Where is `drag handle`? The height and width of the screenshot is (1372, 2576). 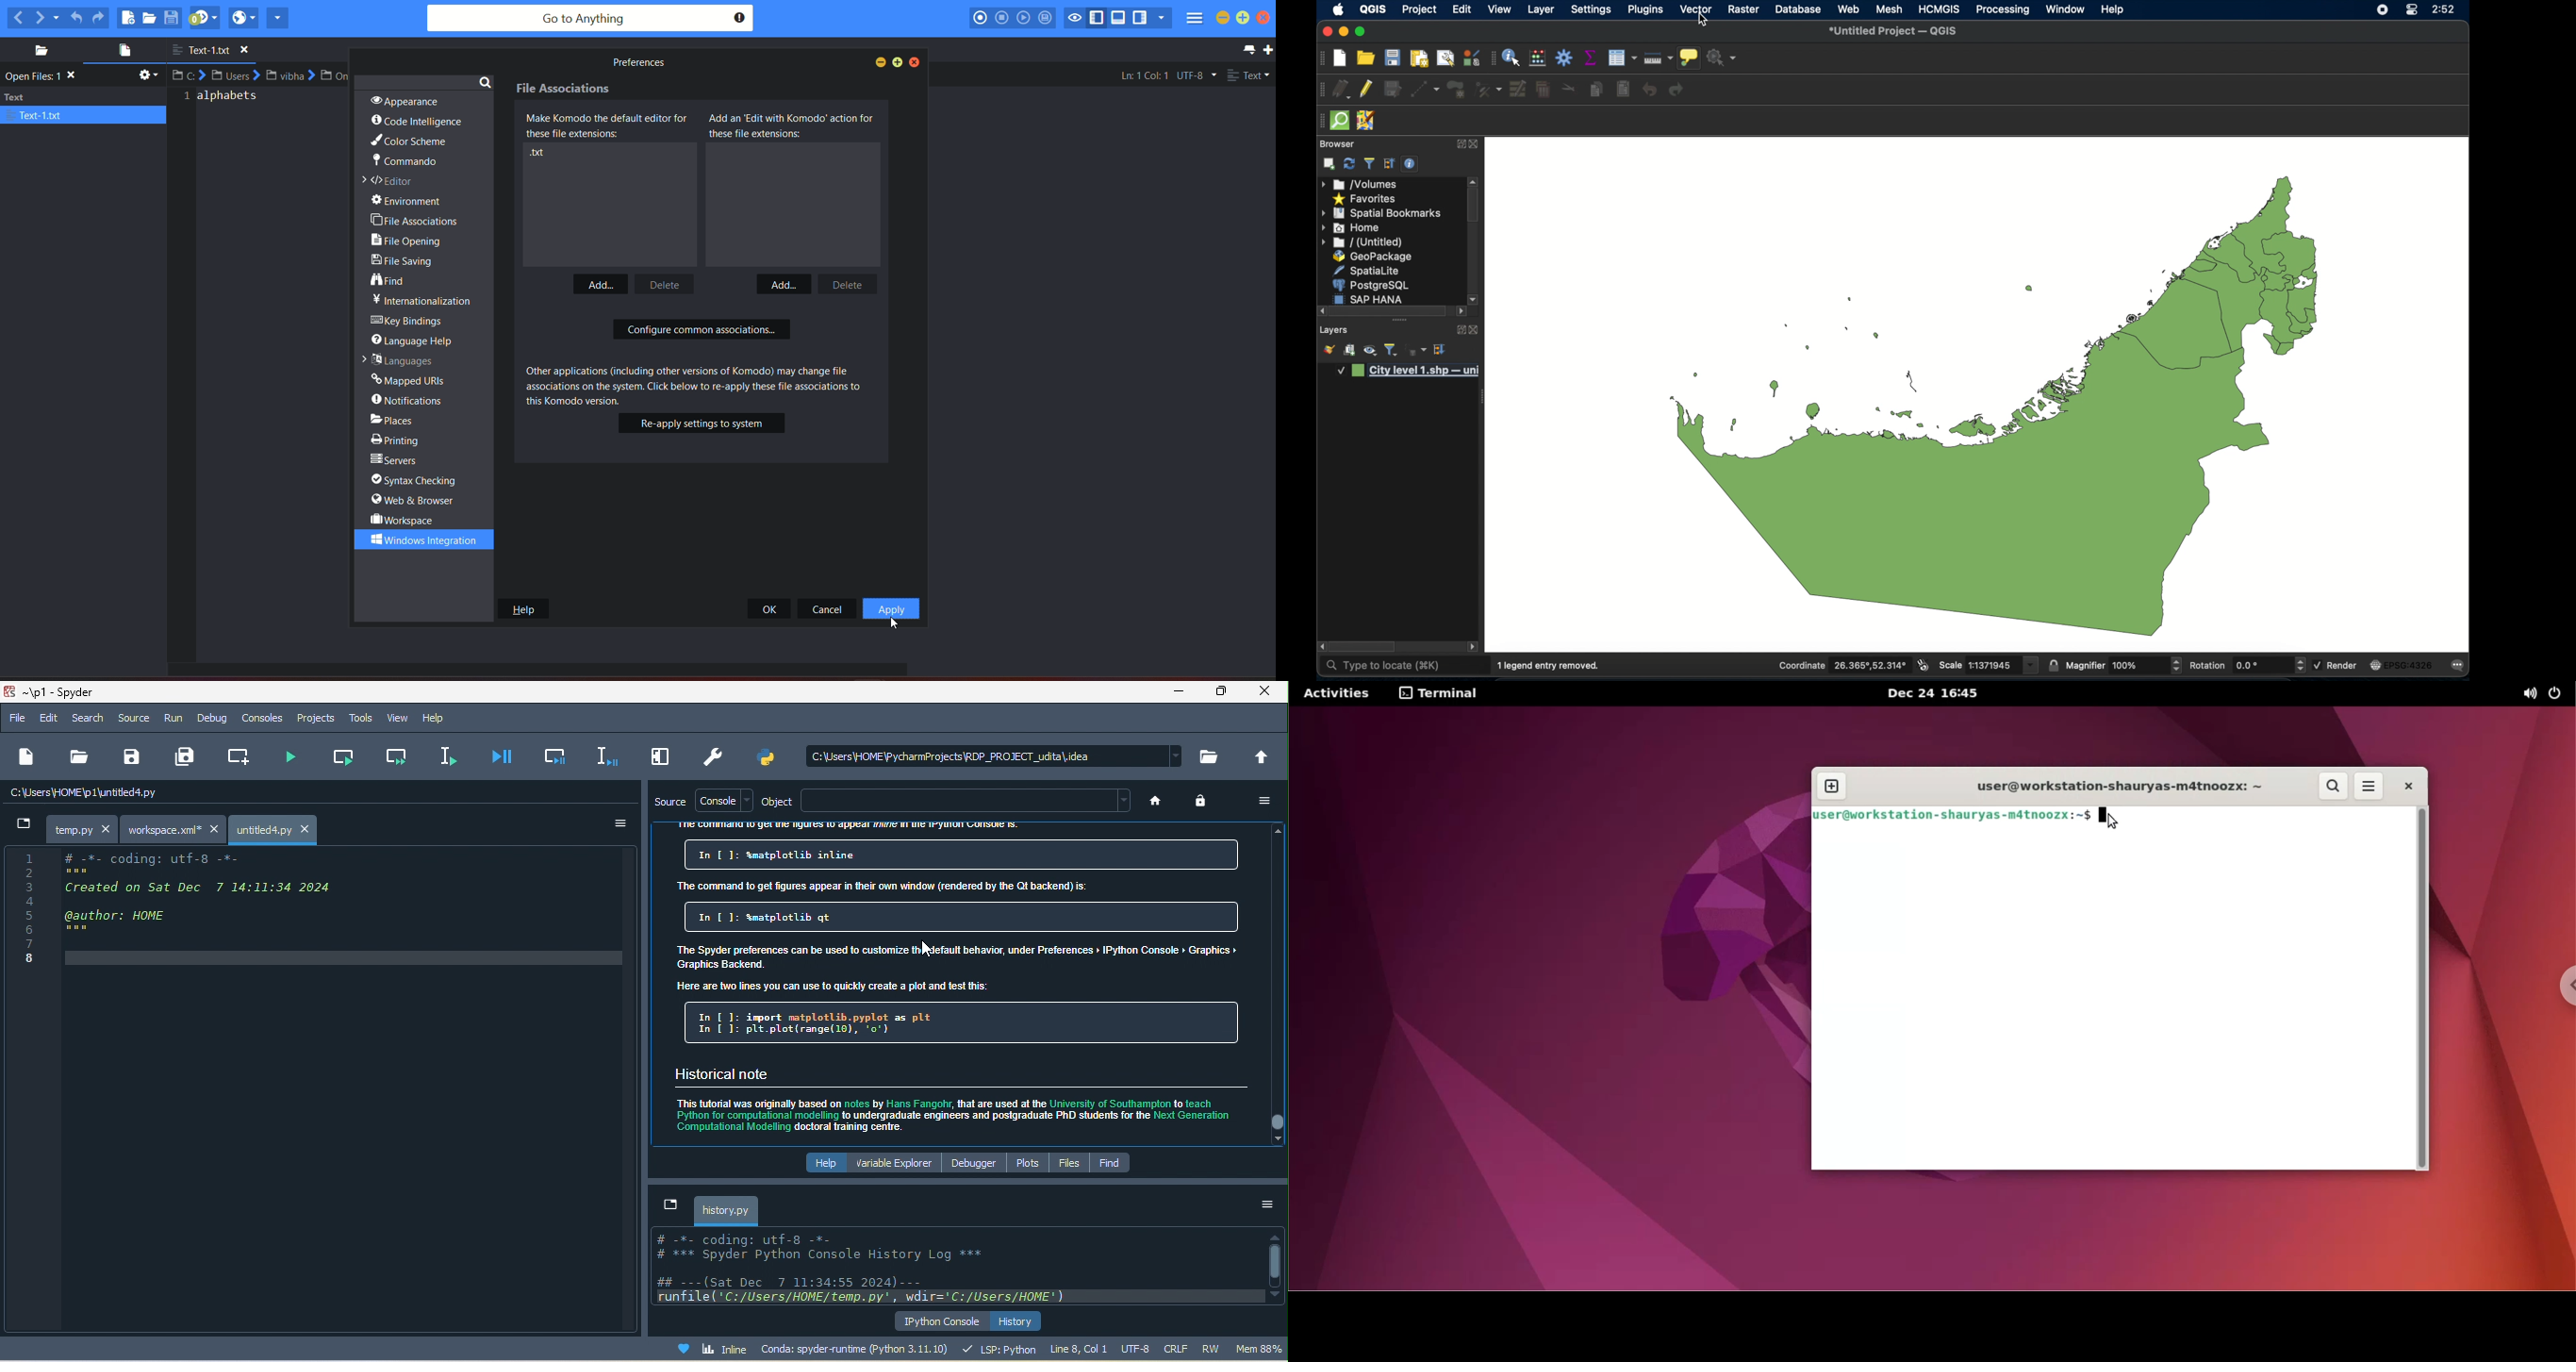 drag handle is located at coordinates (1485, 396).